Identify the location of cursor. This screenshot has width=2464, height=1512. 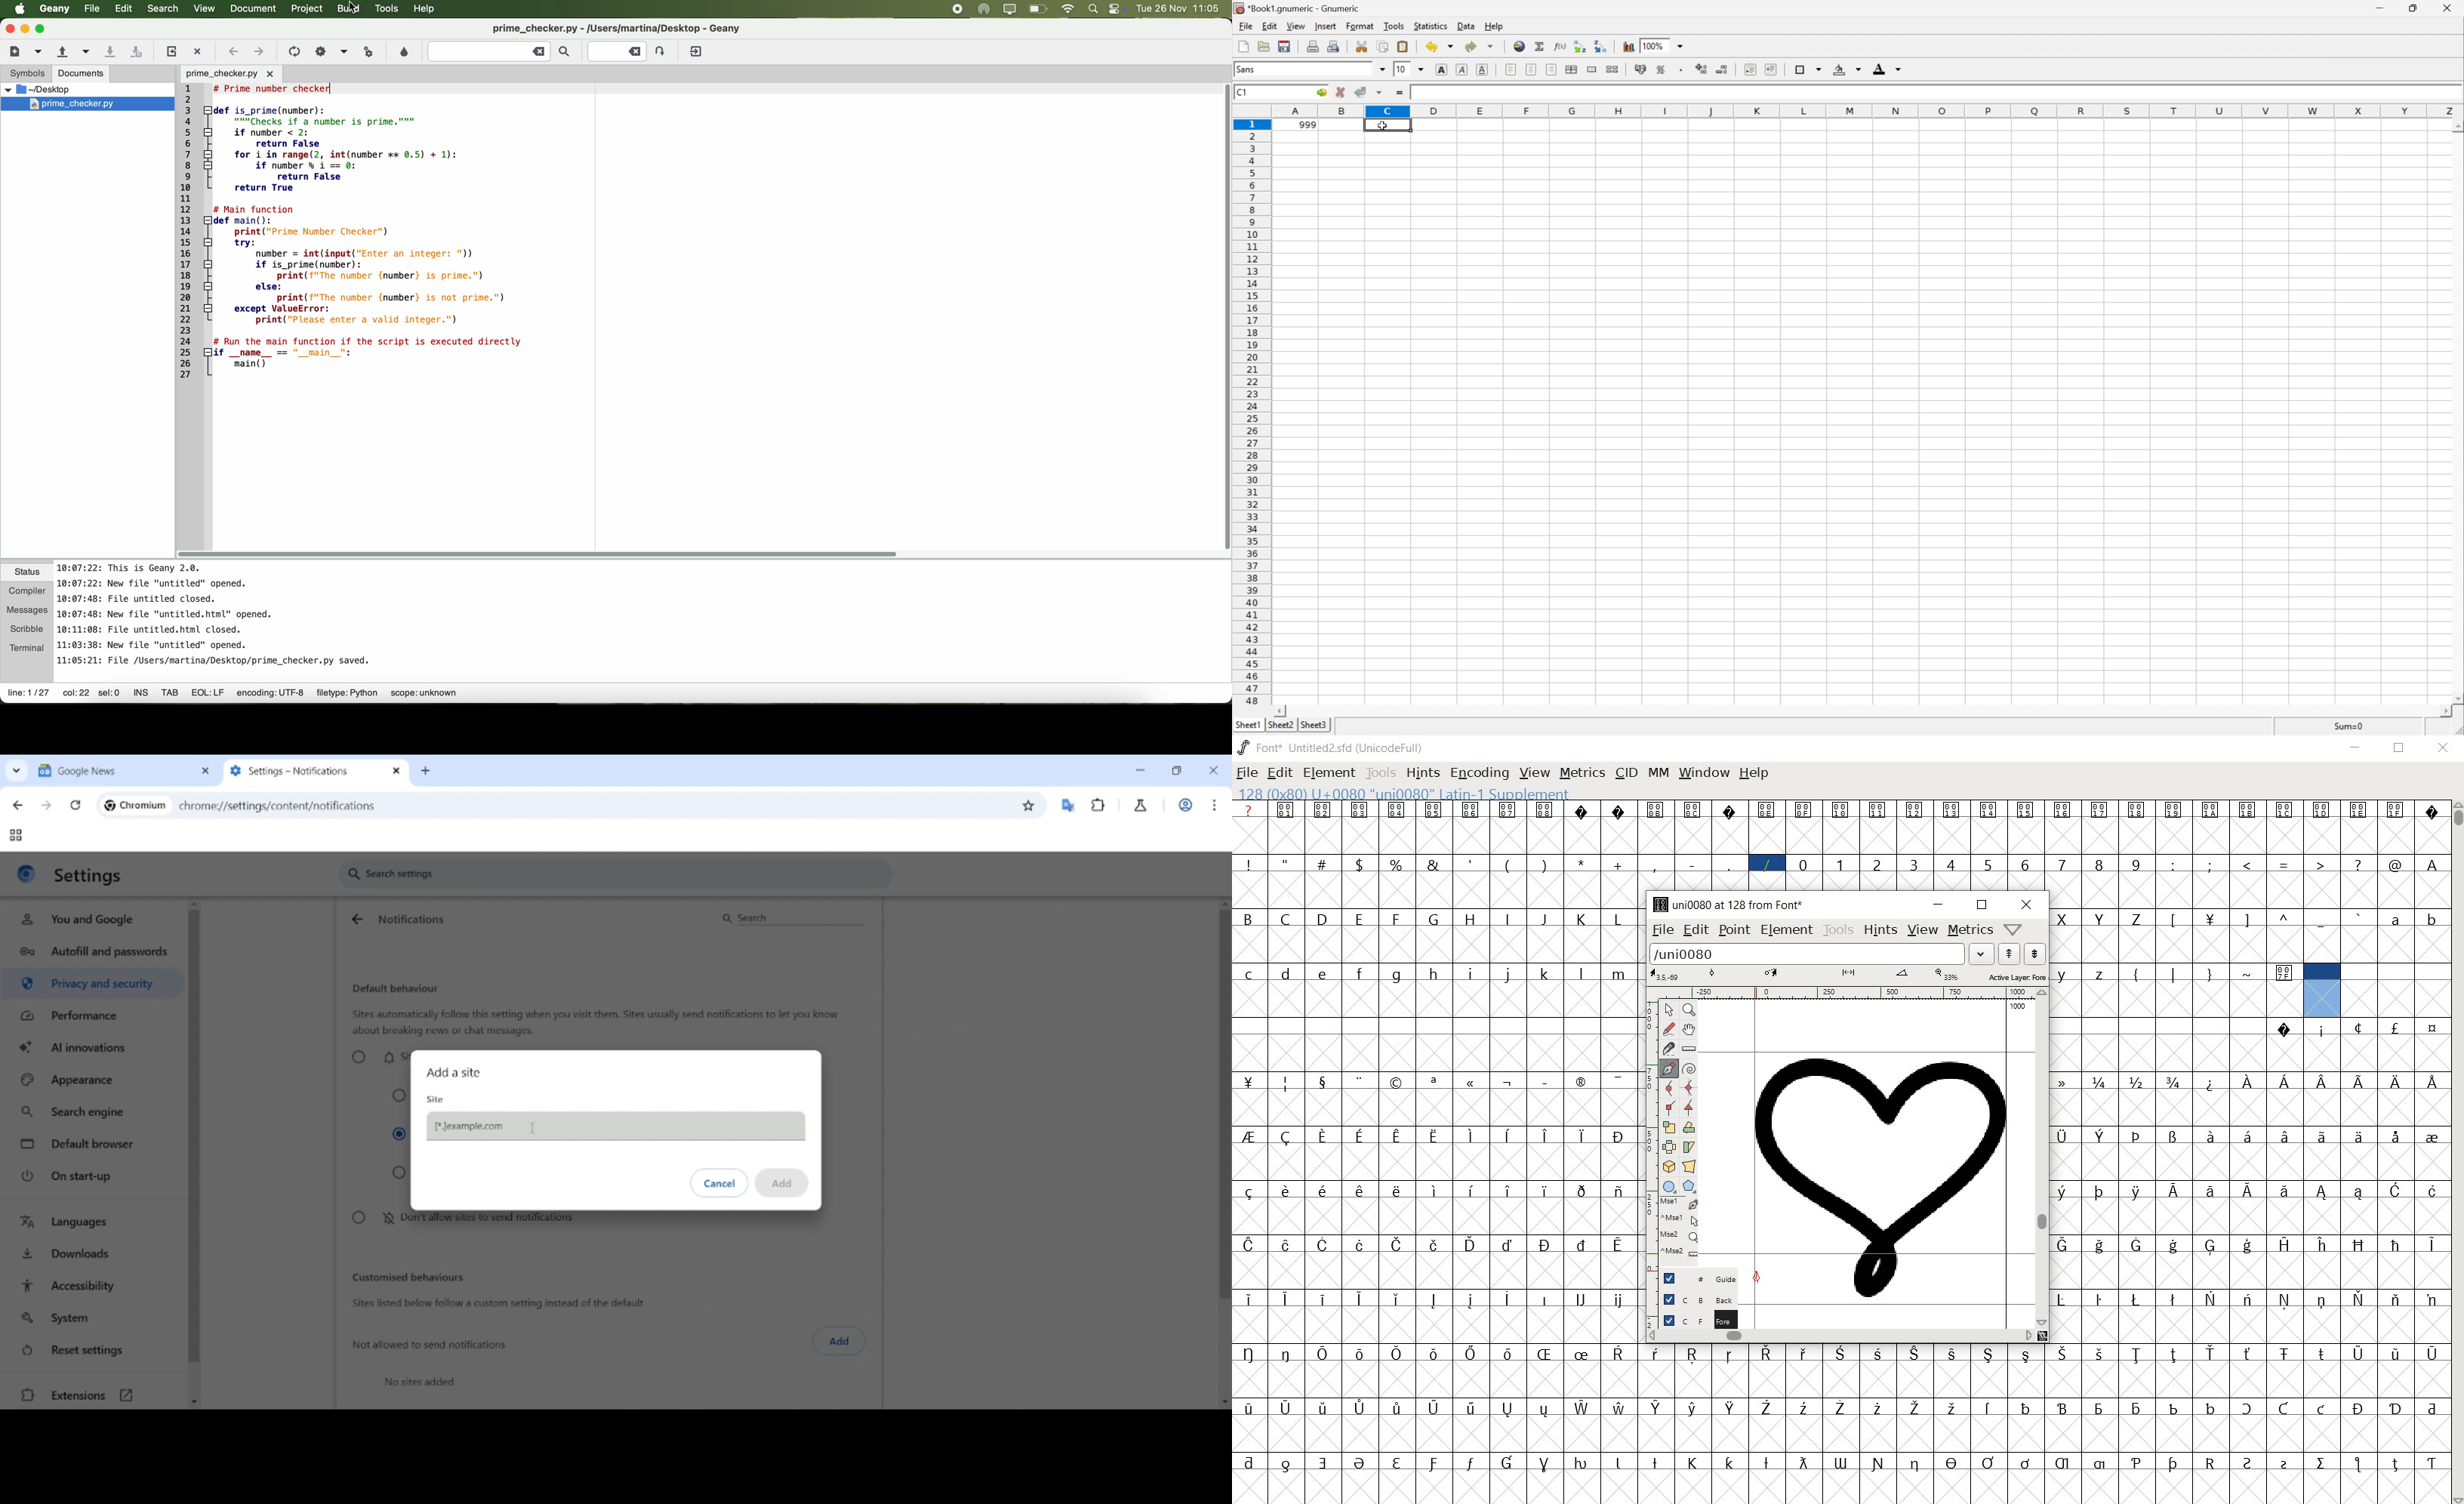
(1385, 126).